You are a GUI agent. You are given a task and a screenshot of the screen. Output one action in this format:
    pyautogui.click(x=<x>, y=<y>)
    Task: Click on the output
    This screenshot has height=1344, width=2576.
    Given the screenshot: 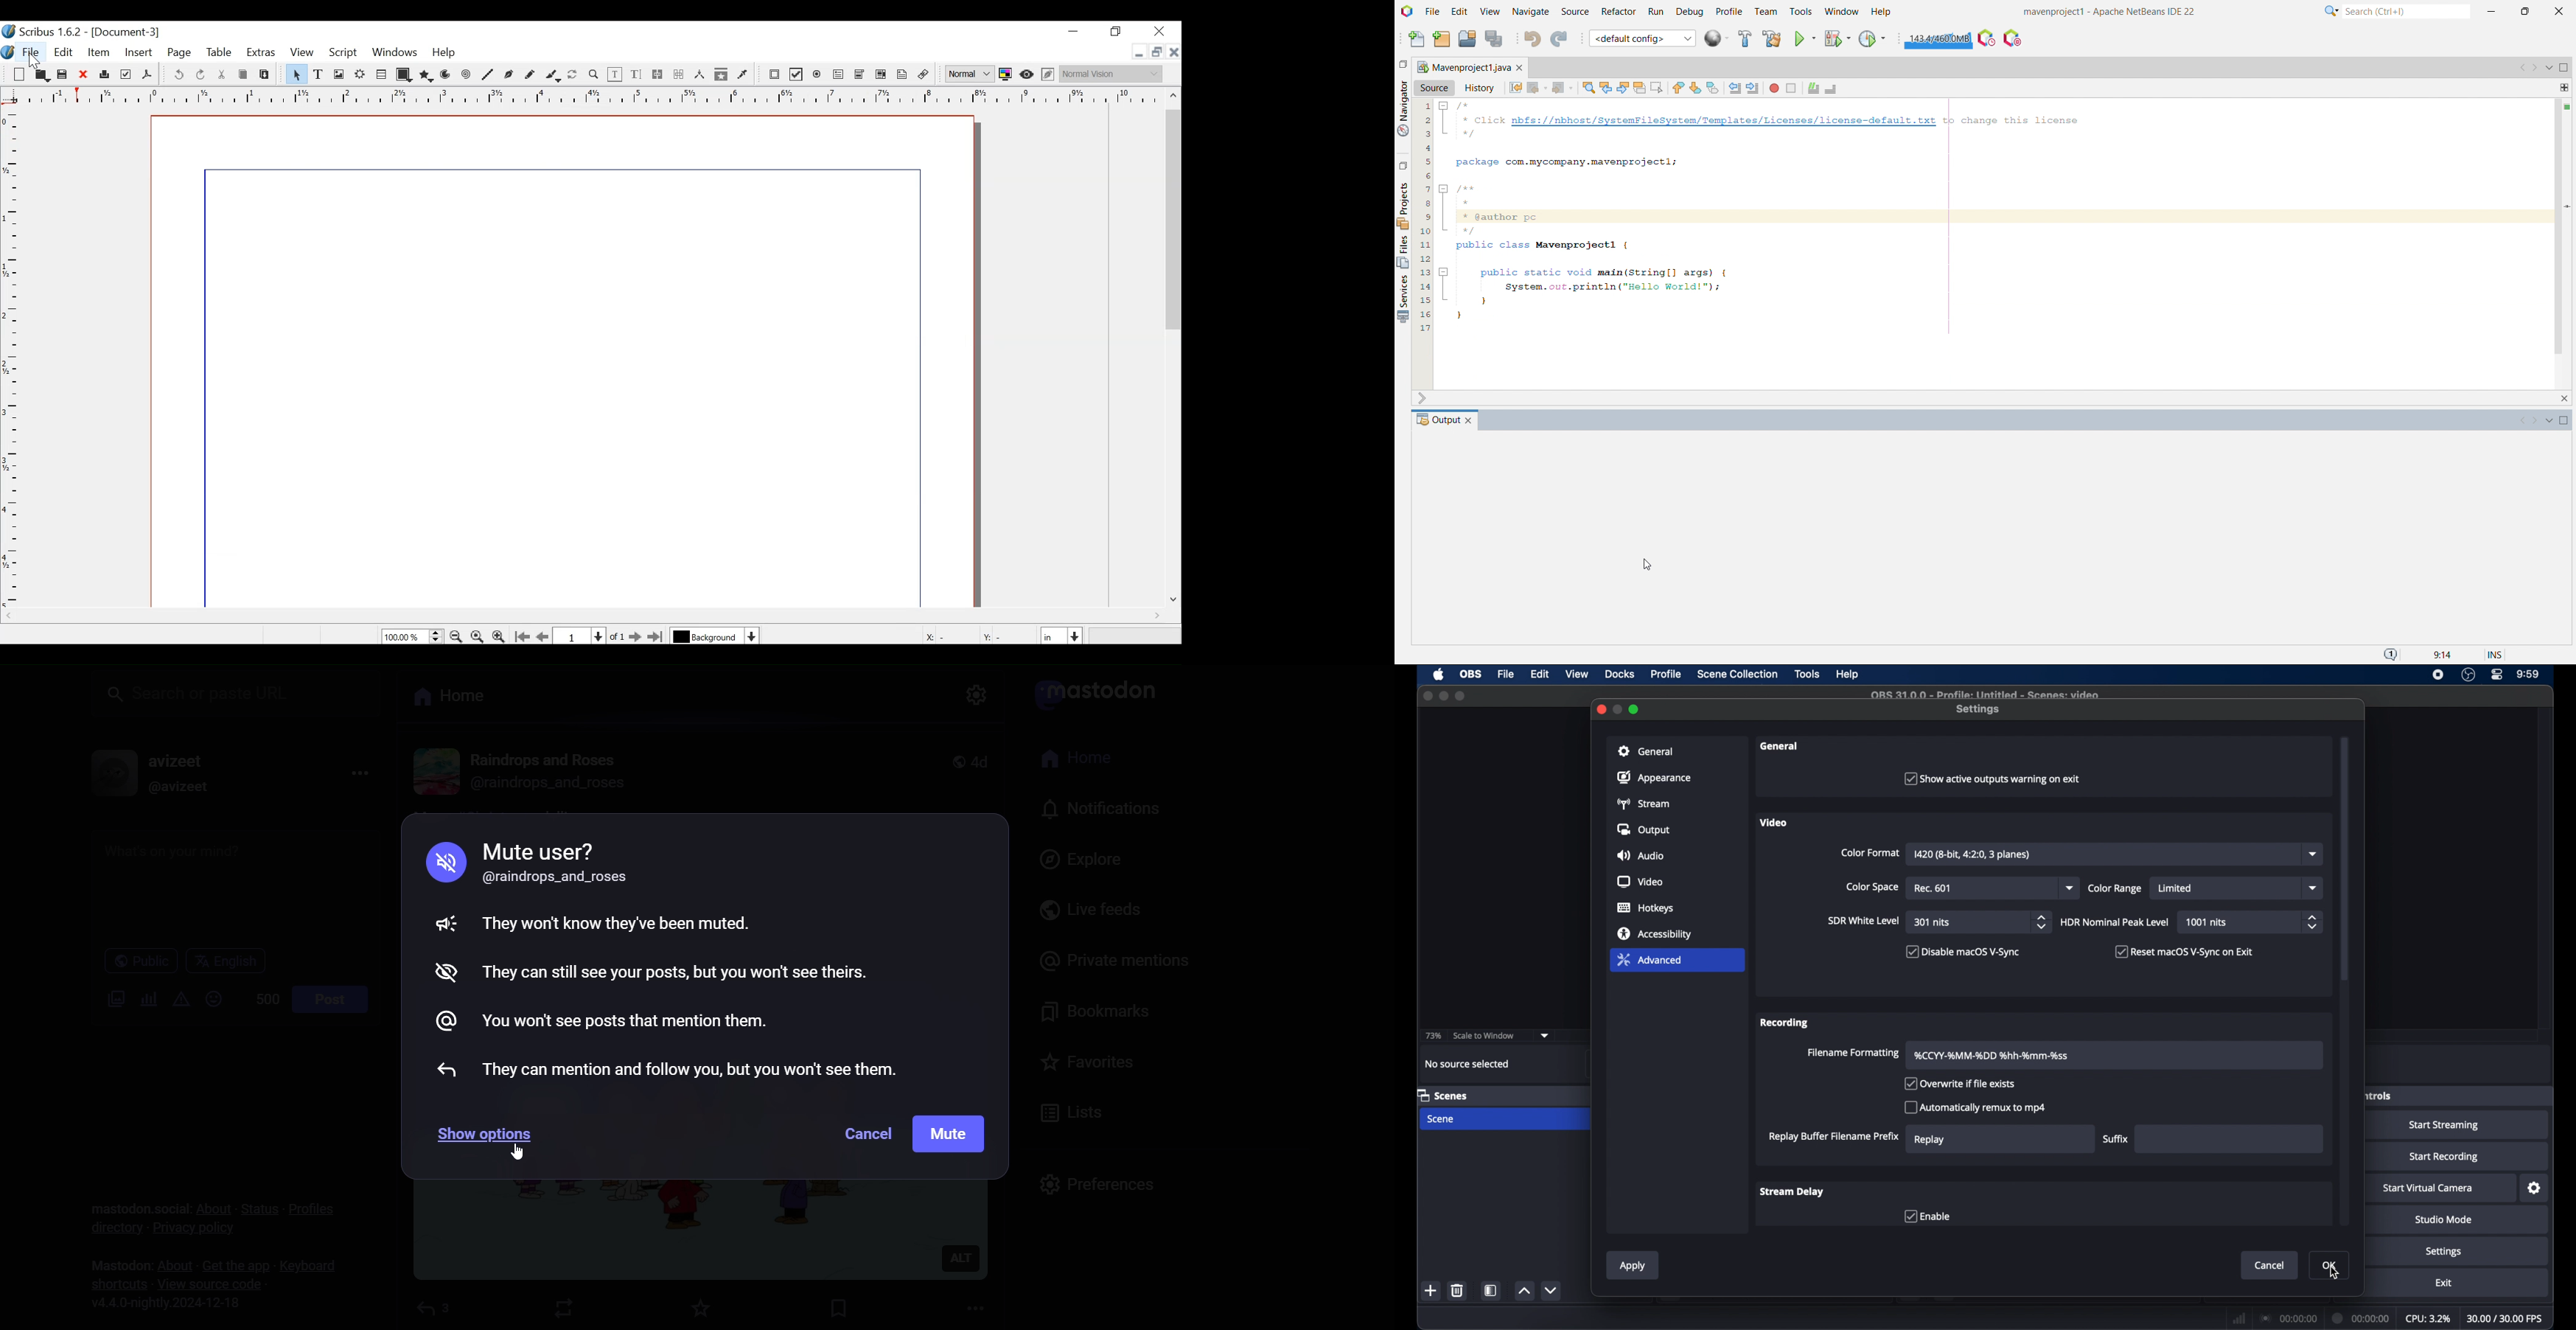 What is the action you would take?
    pyautogui.click(x=1643, y=829)
    